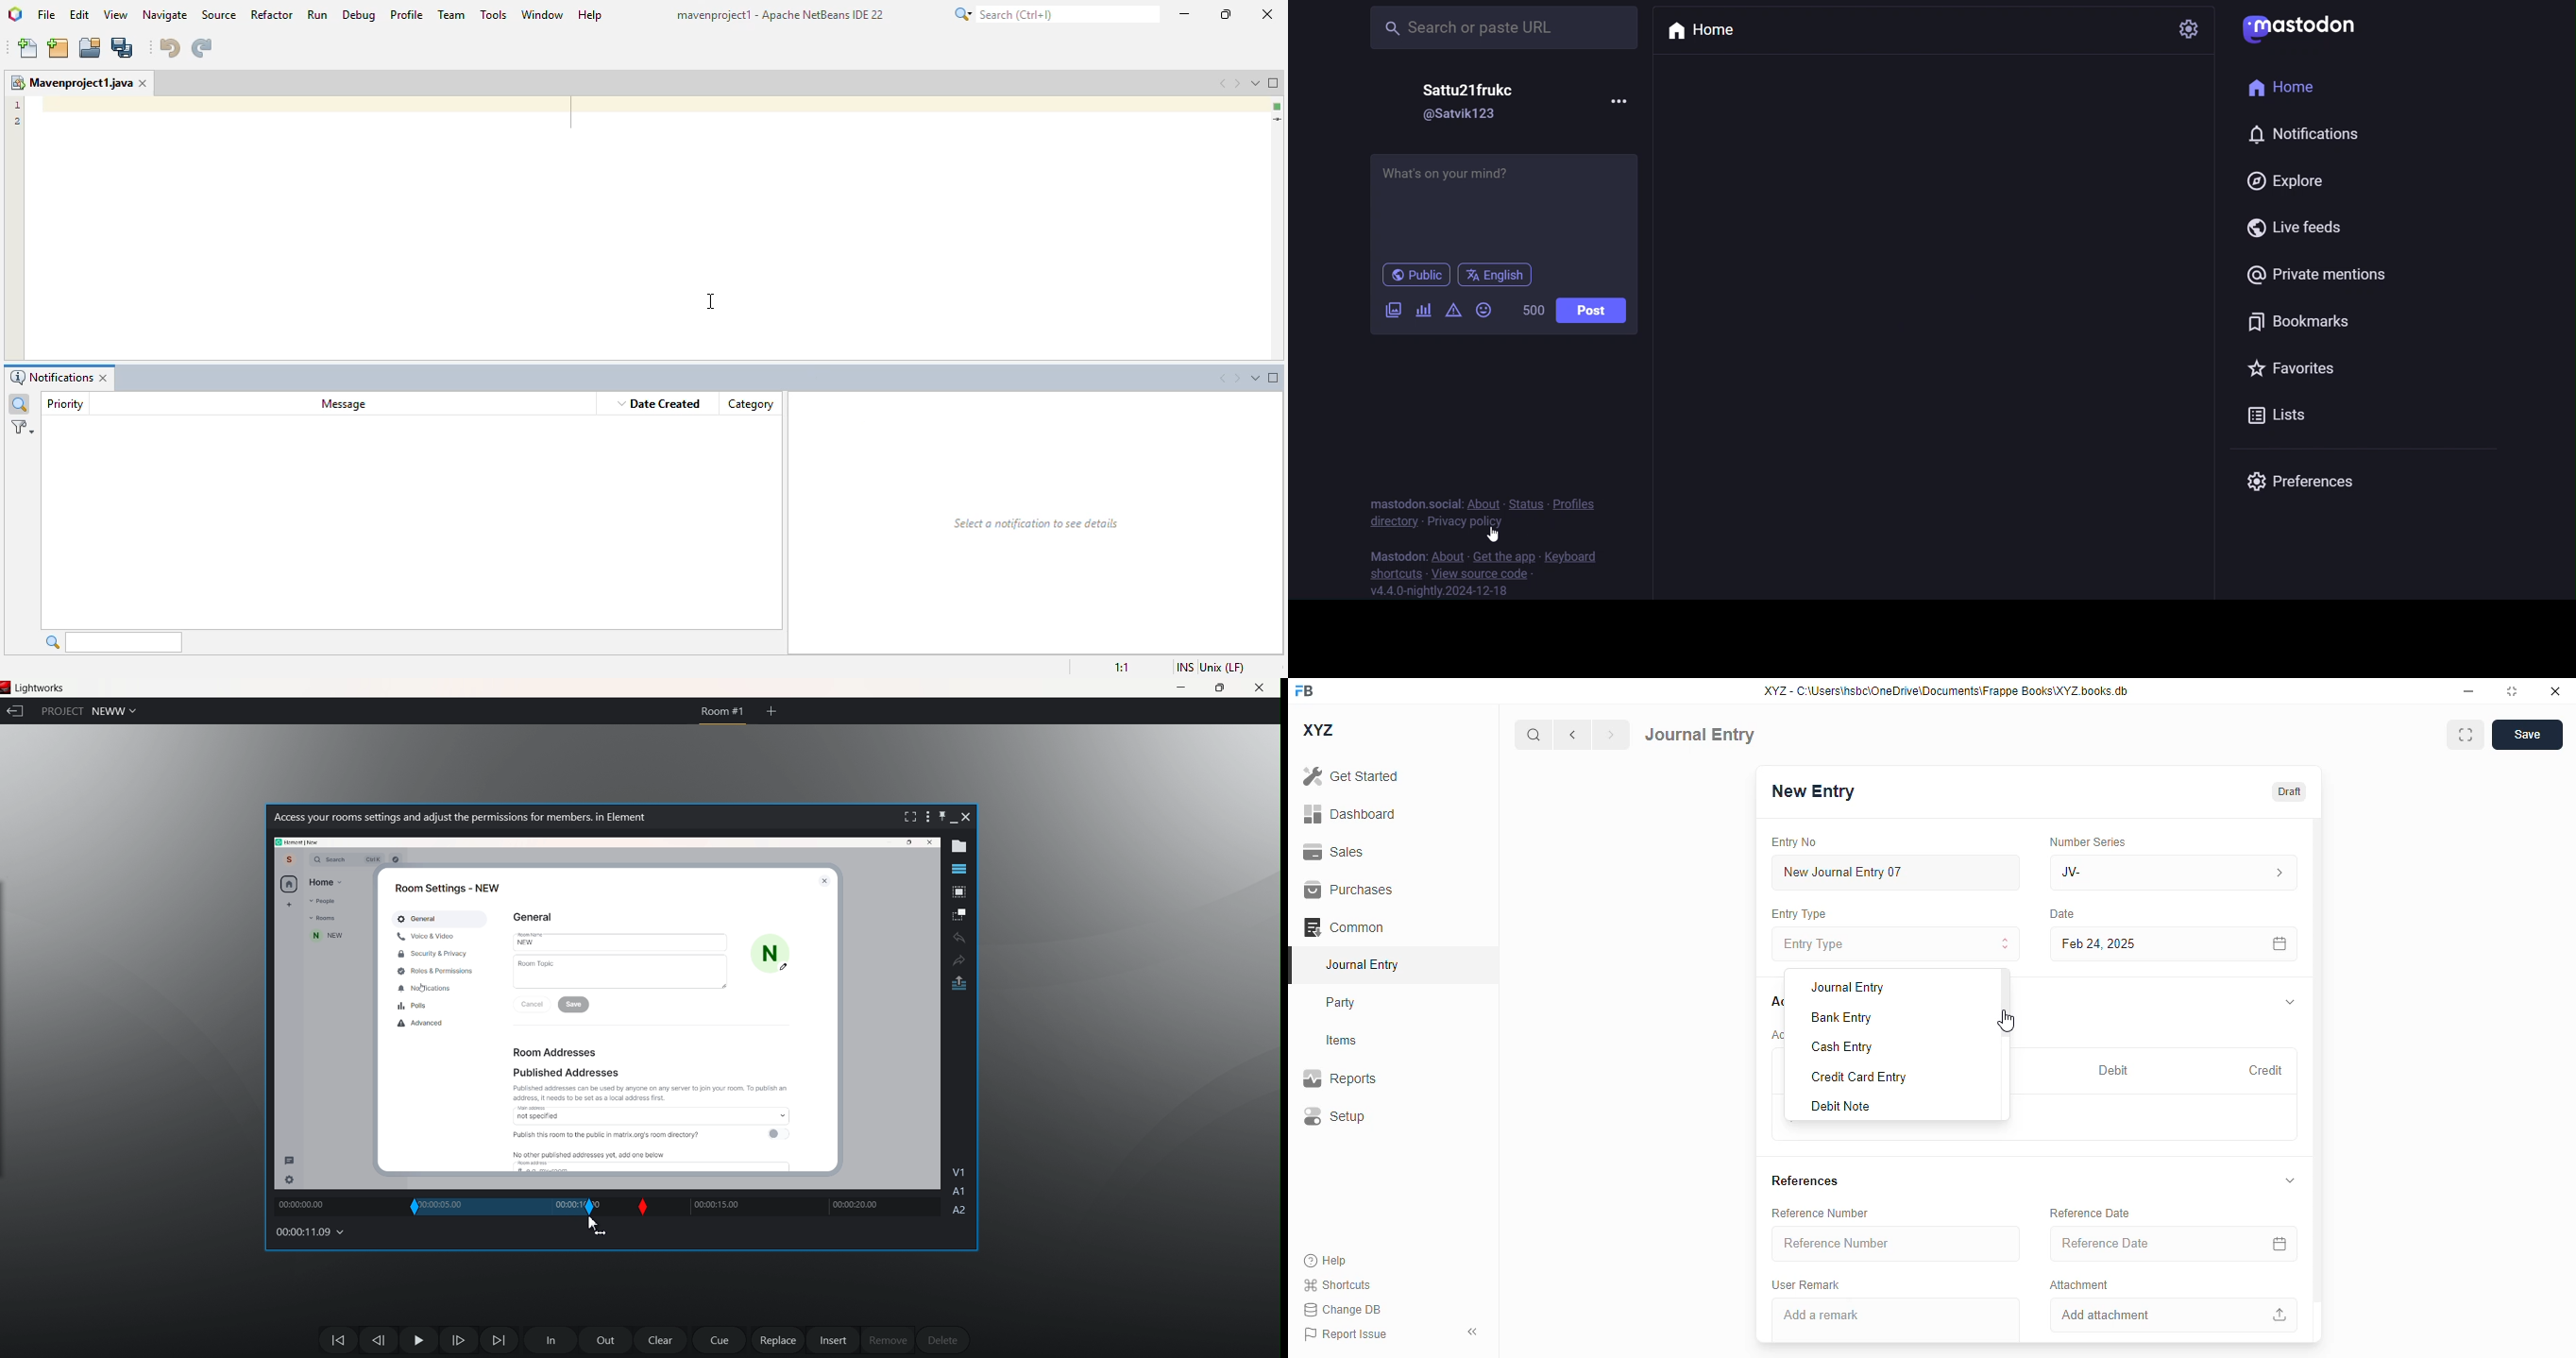 The height and width of the screenshot is (1372, 2576). What do you see at coordinates (1612, 735) in the screenshot?
I see `next` at bounding box center [1612, 735].